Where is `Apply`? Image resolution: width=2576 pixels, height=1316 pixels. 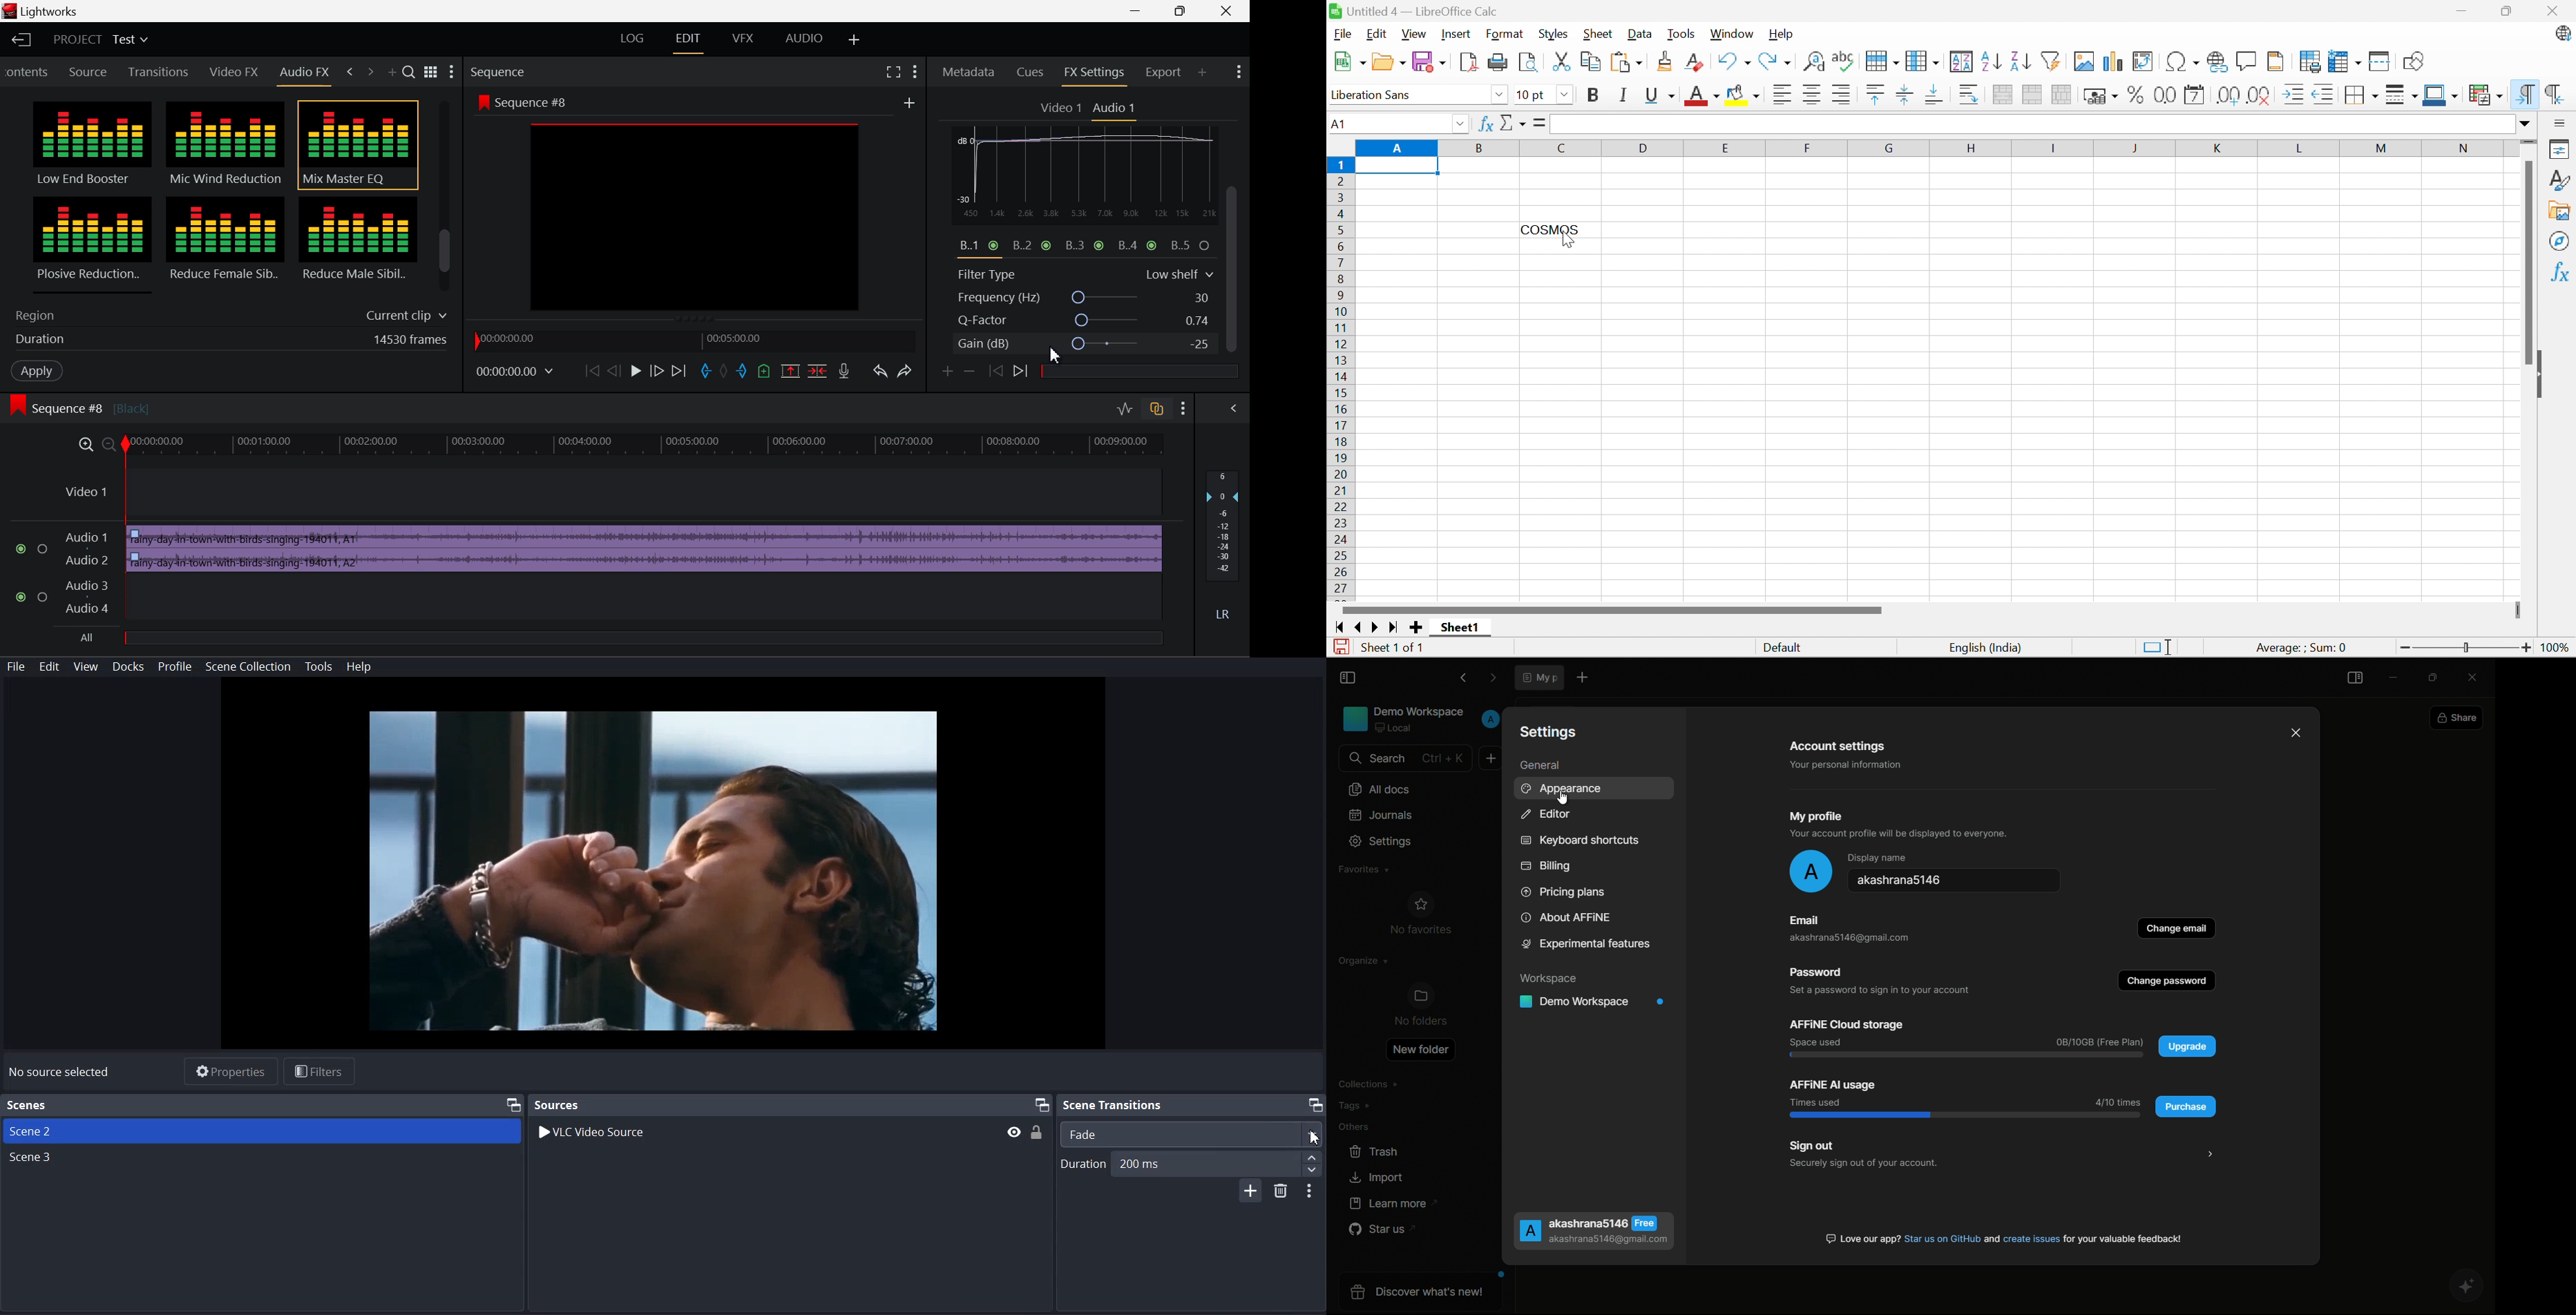
Apply is located at coordinates (36, 371).